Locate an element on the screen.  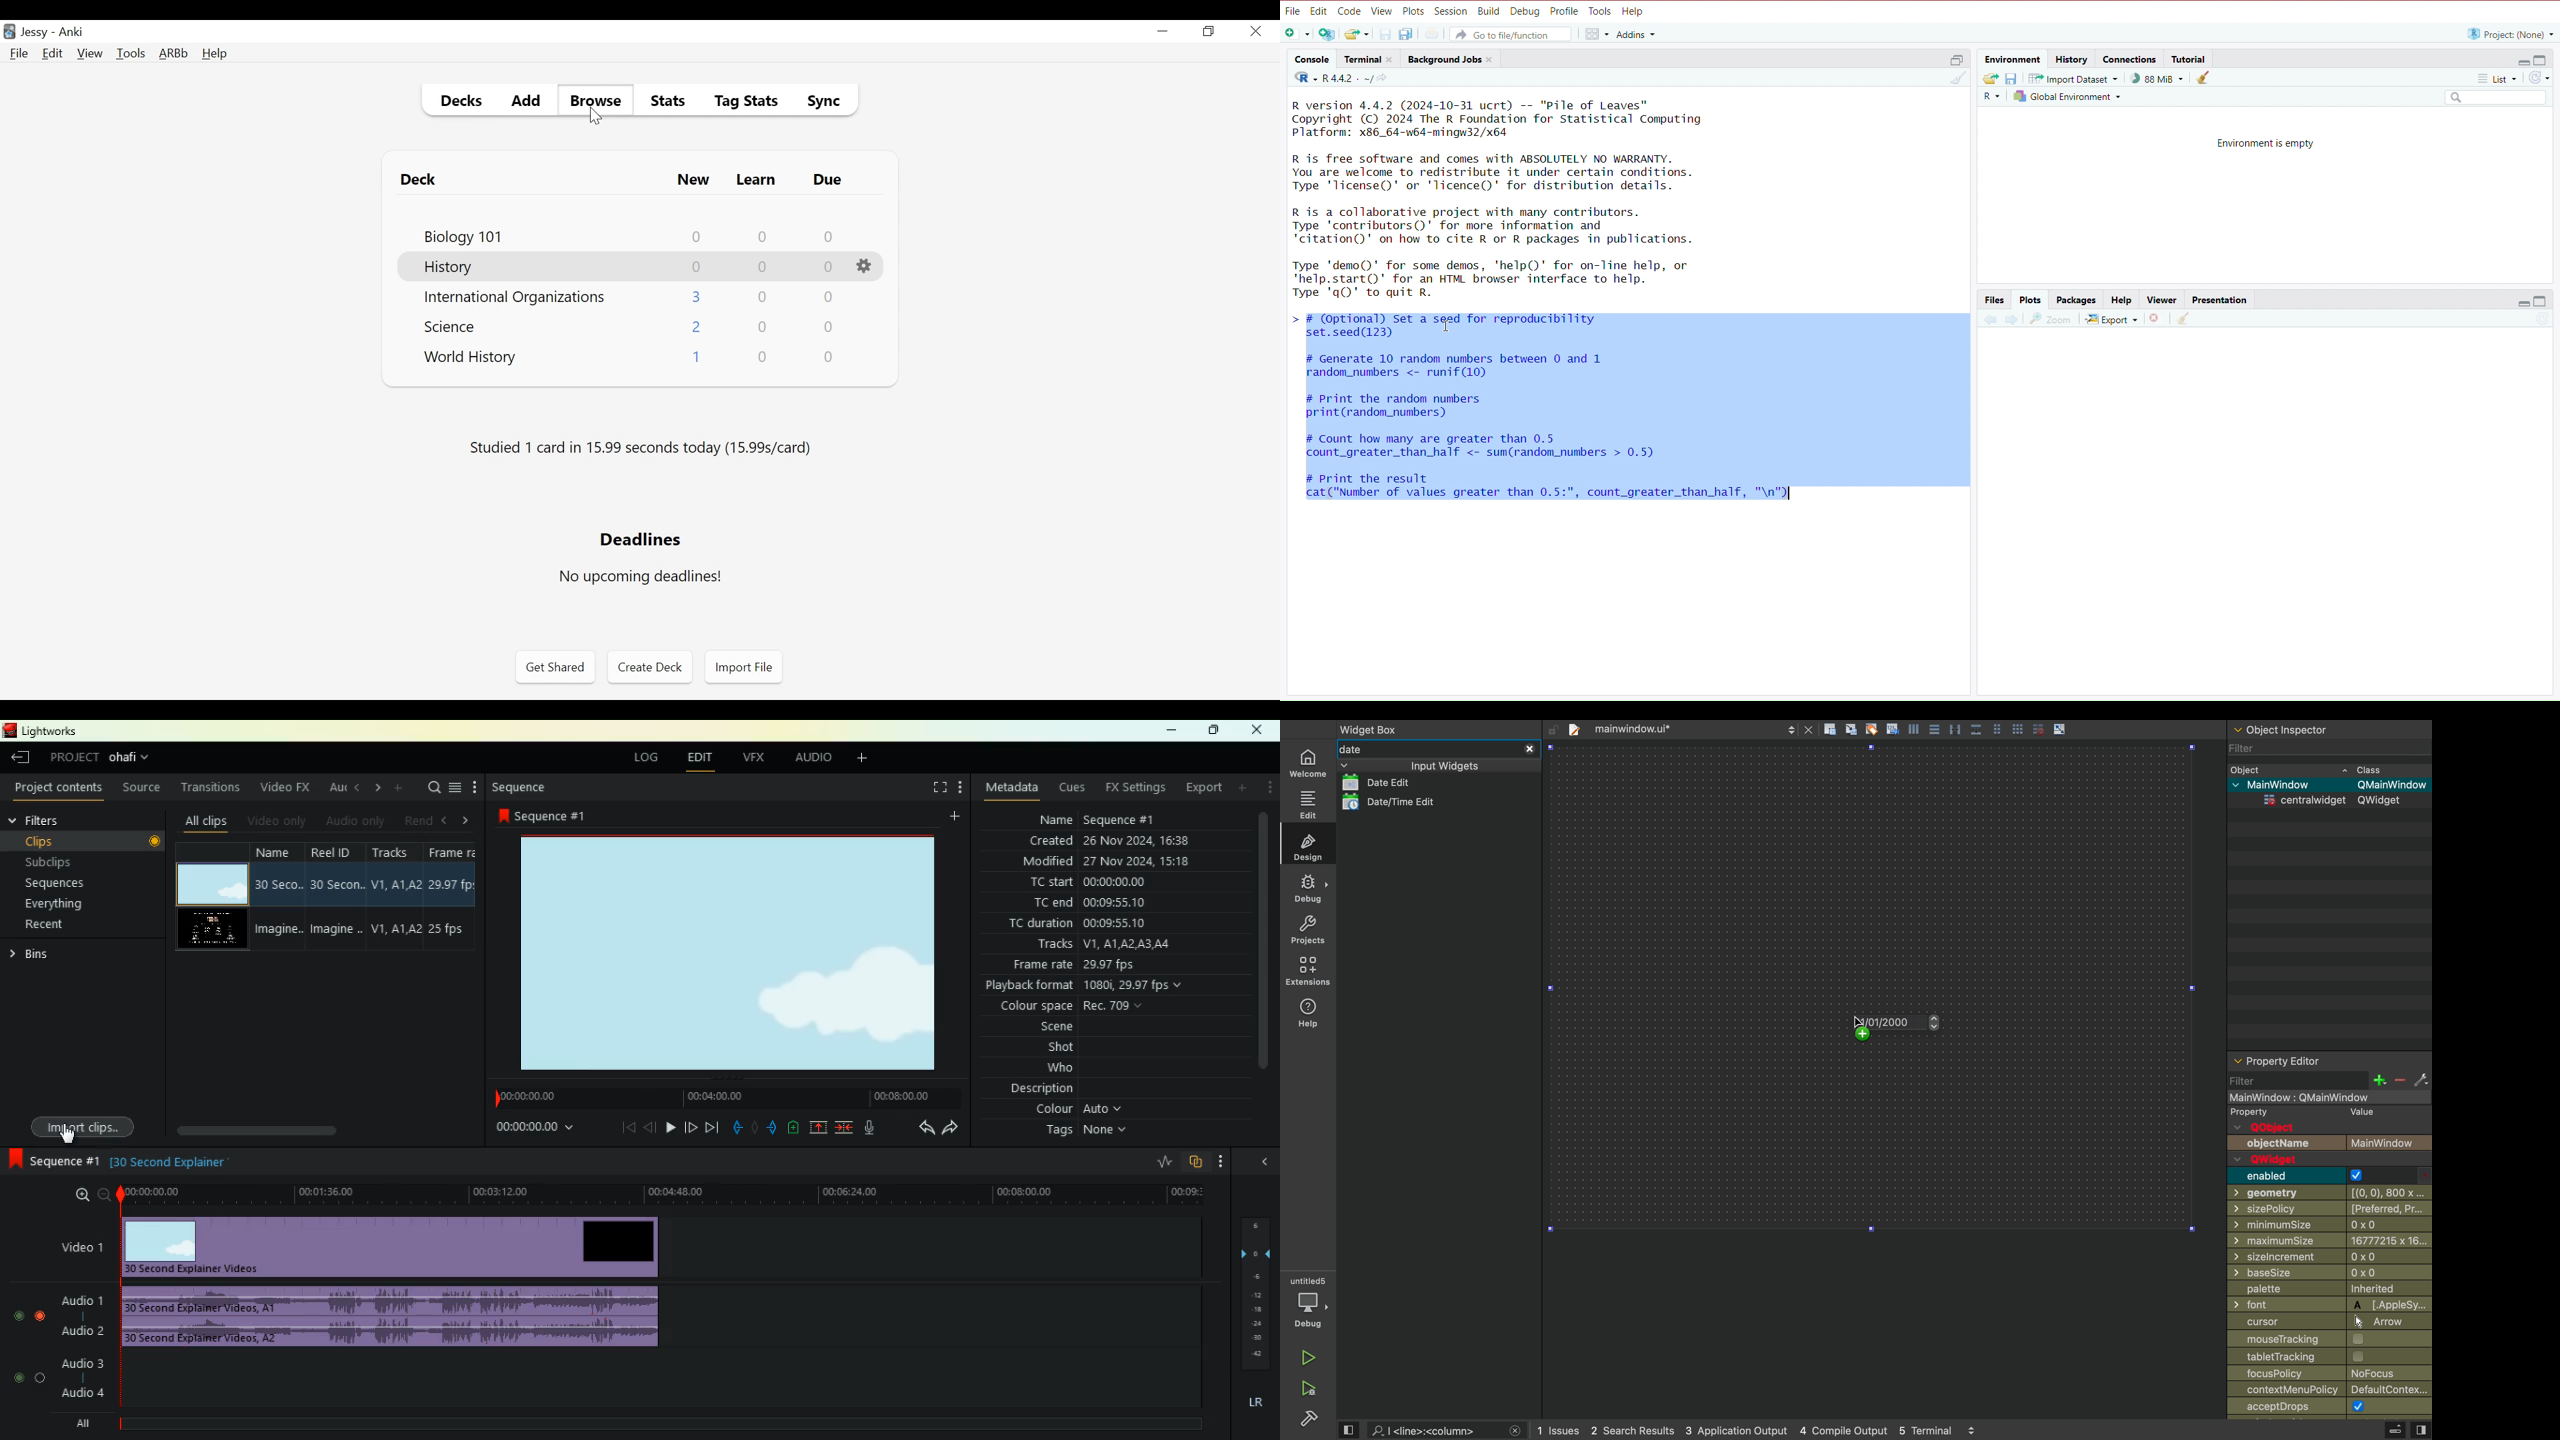
Deck Name is located at coordinates (447, 327).